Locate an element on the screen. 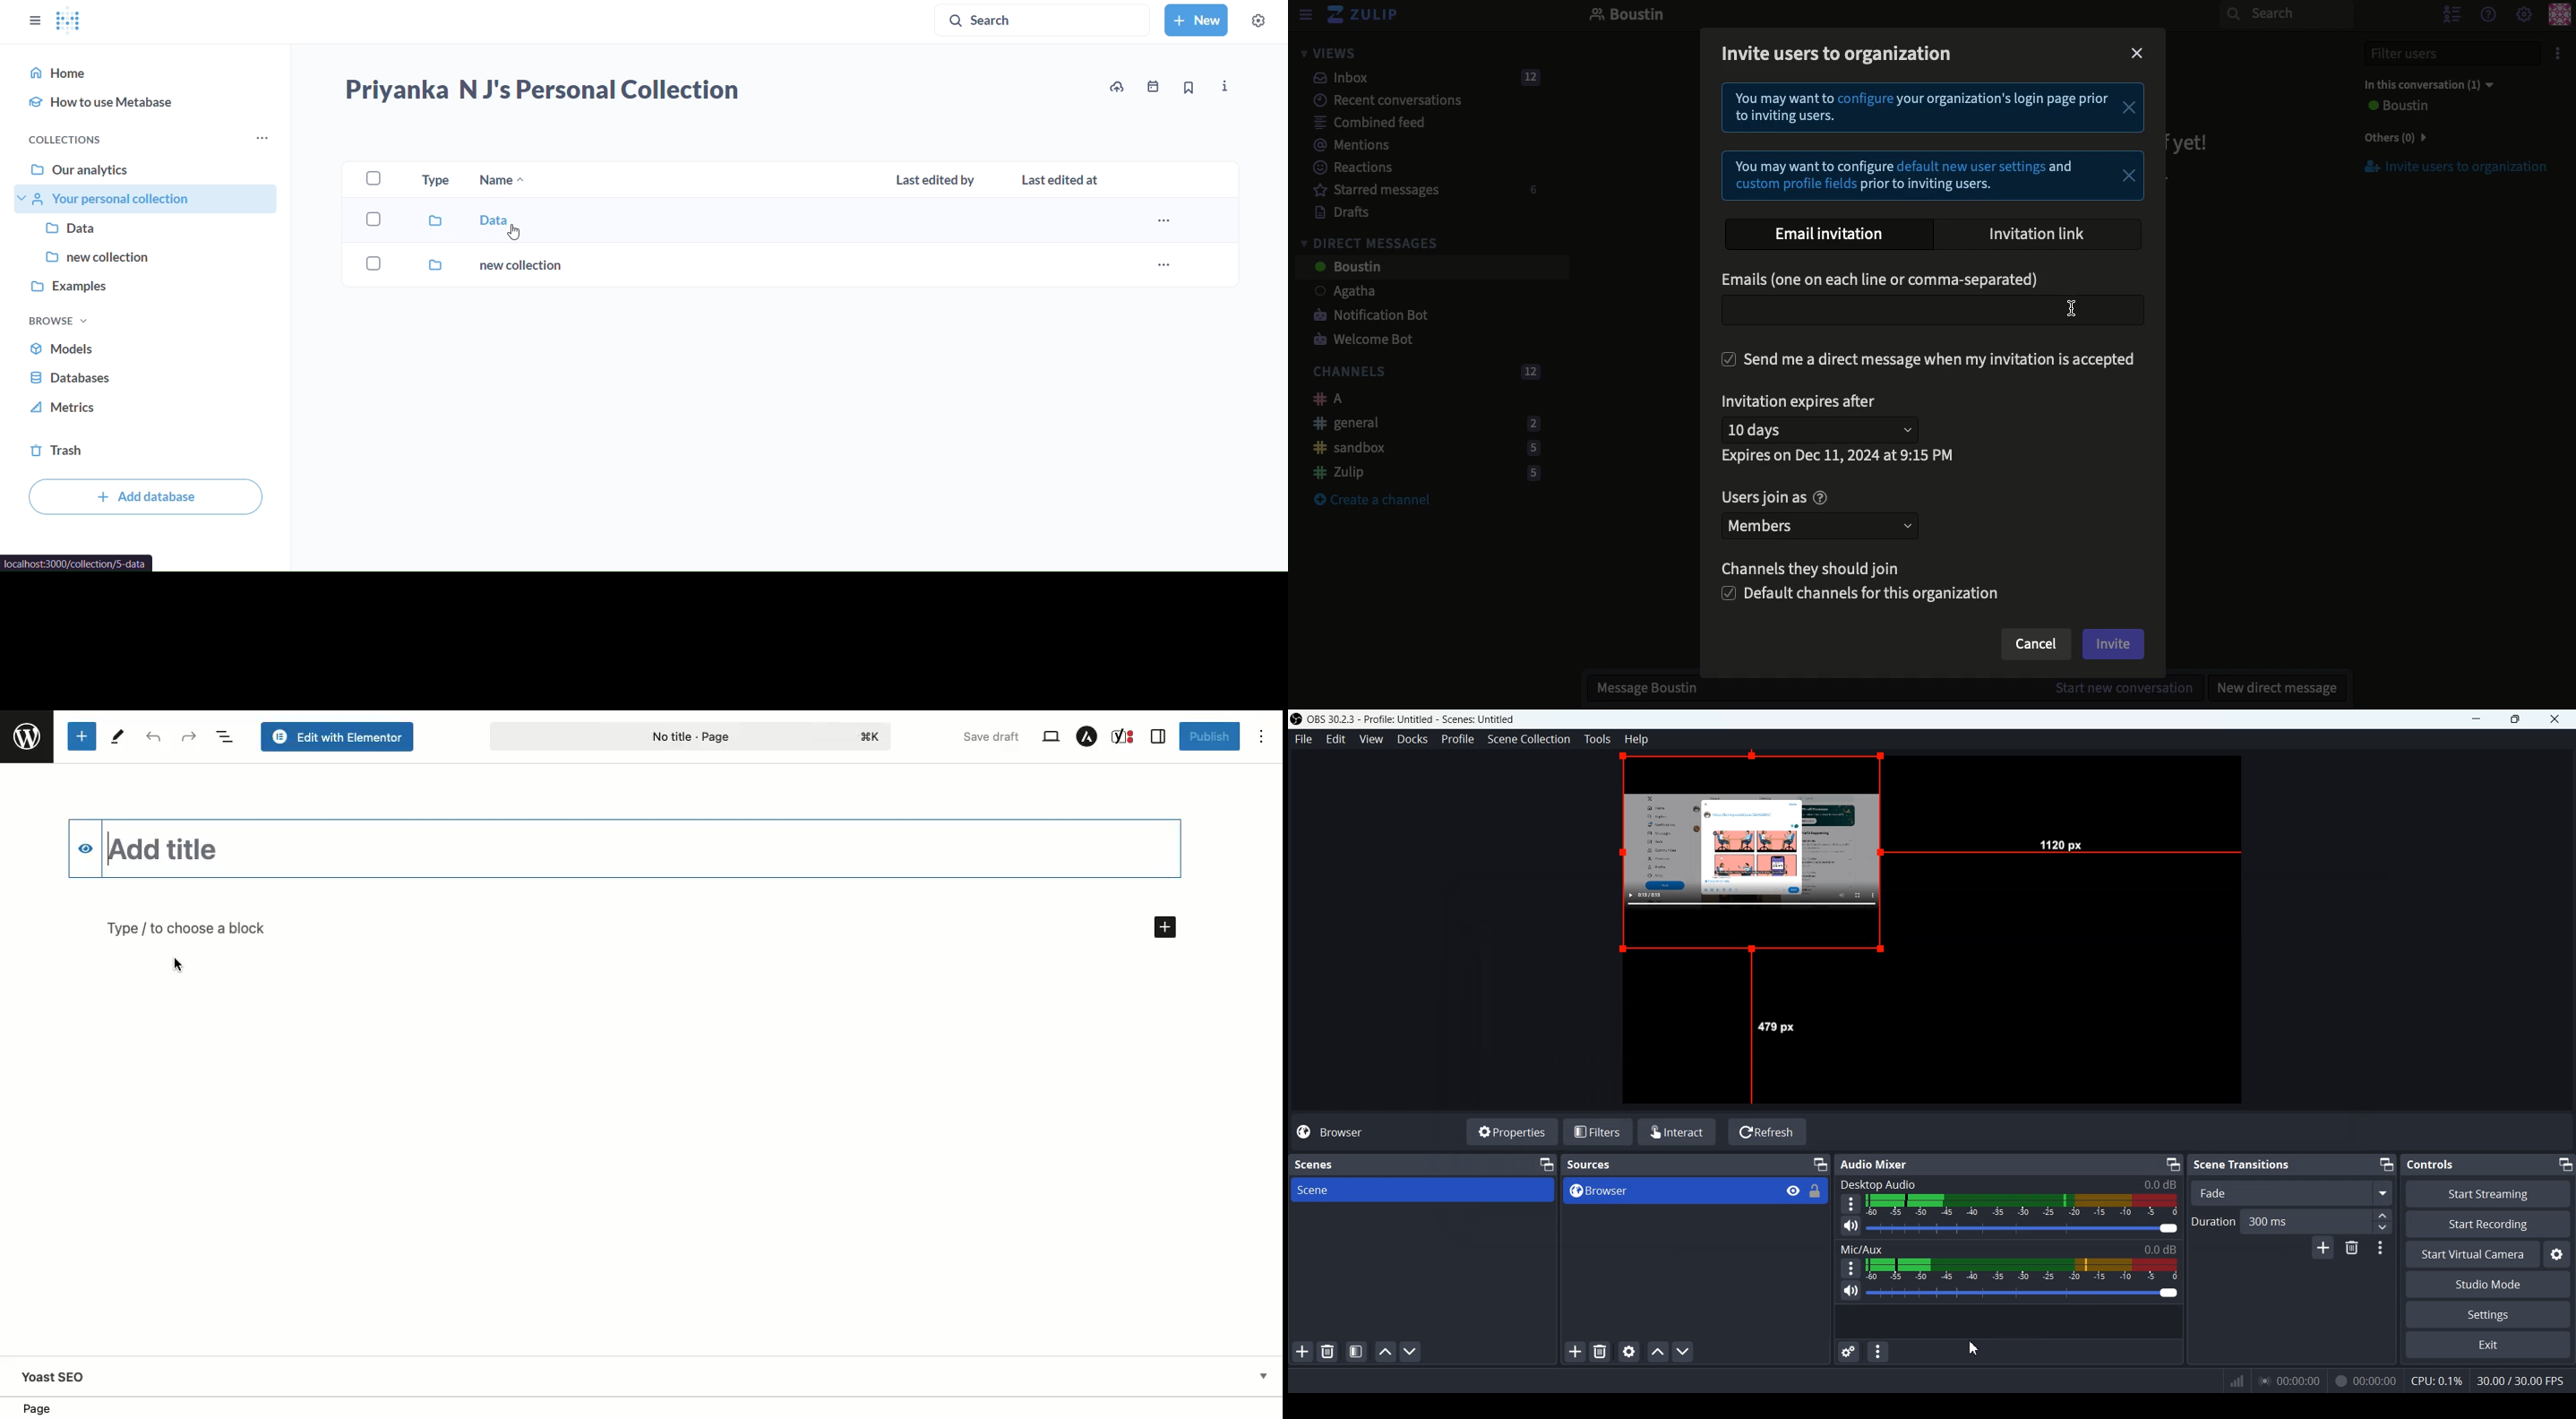 The width and height of the screenshot is (2576, 1428). Advance audio properties is located at coordinates (1847, 1352).